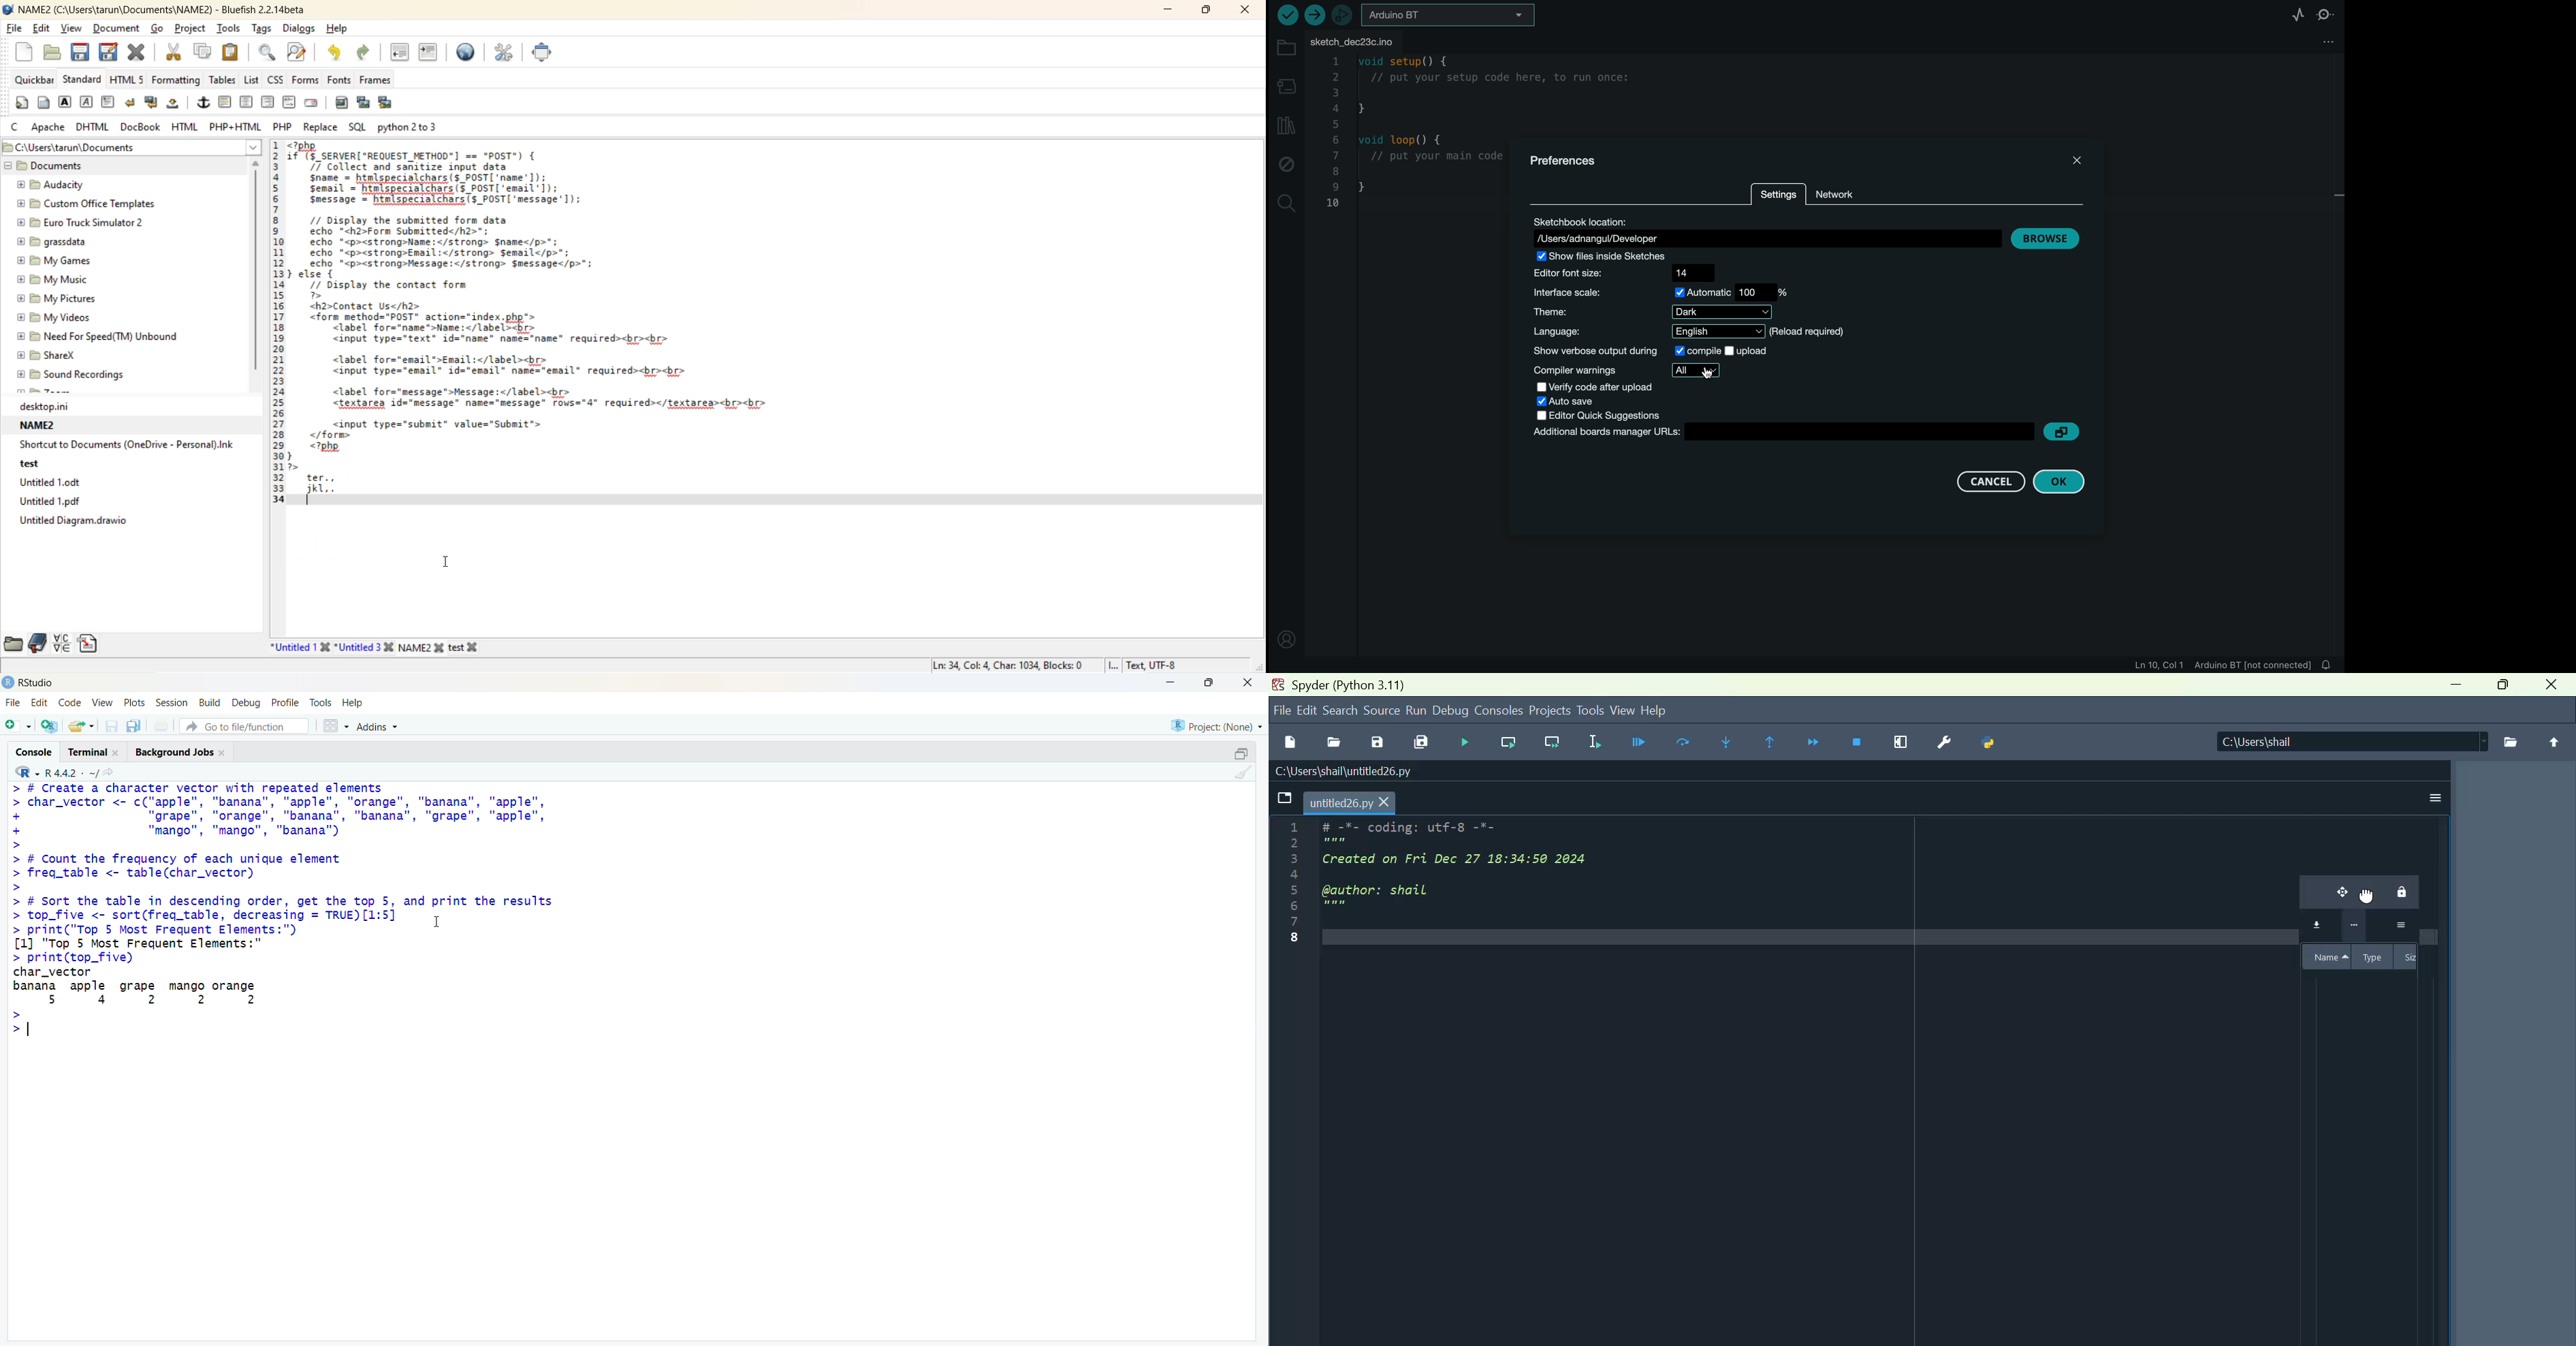 This screenshot has height=1372, width=2576. What do you see at coordinates (358, 704) in the screenshot?
I see `Help` at bounding box center [358, 704].